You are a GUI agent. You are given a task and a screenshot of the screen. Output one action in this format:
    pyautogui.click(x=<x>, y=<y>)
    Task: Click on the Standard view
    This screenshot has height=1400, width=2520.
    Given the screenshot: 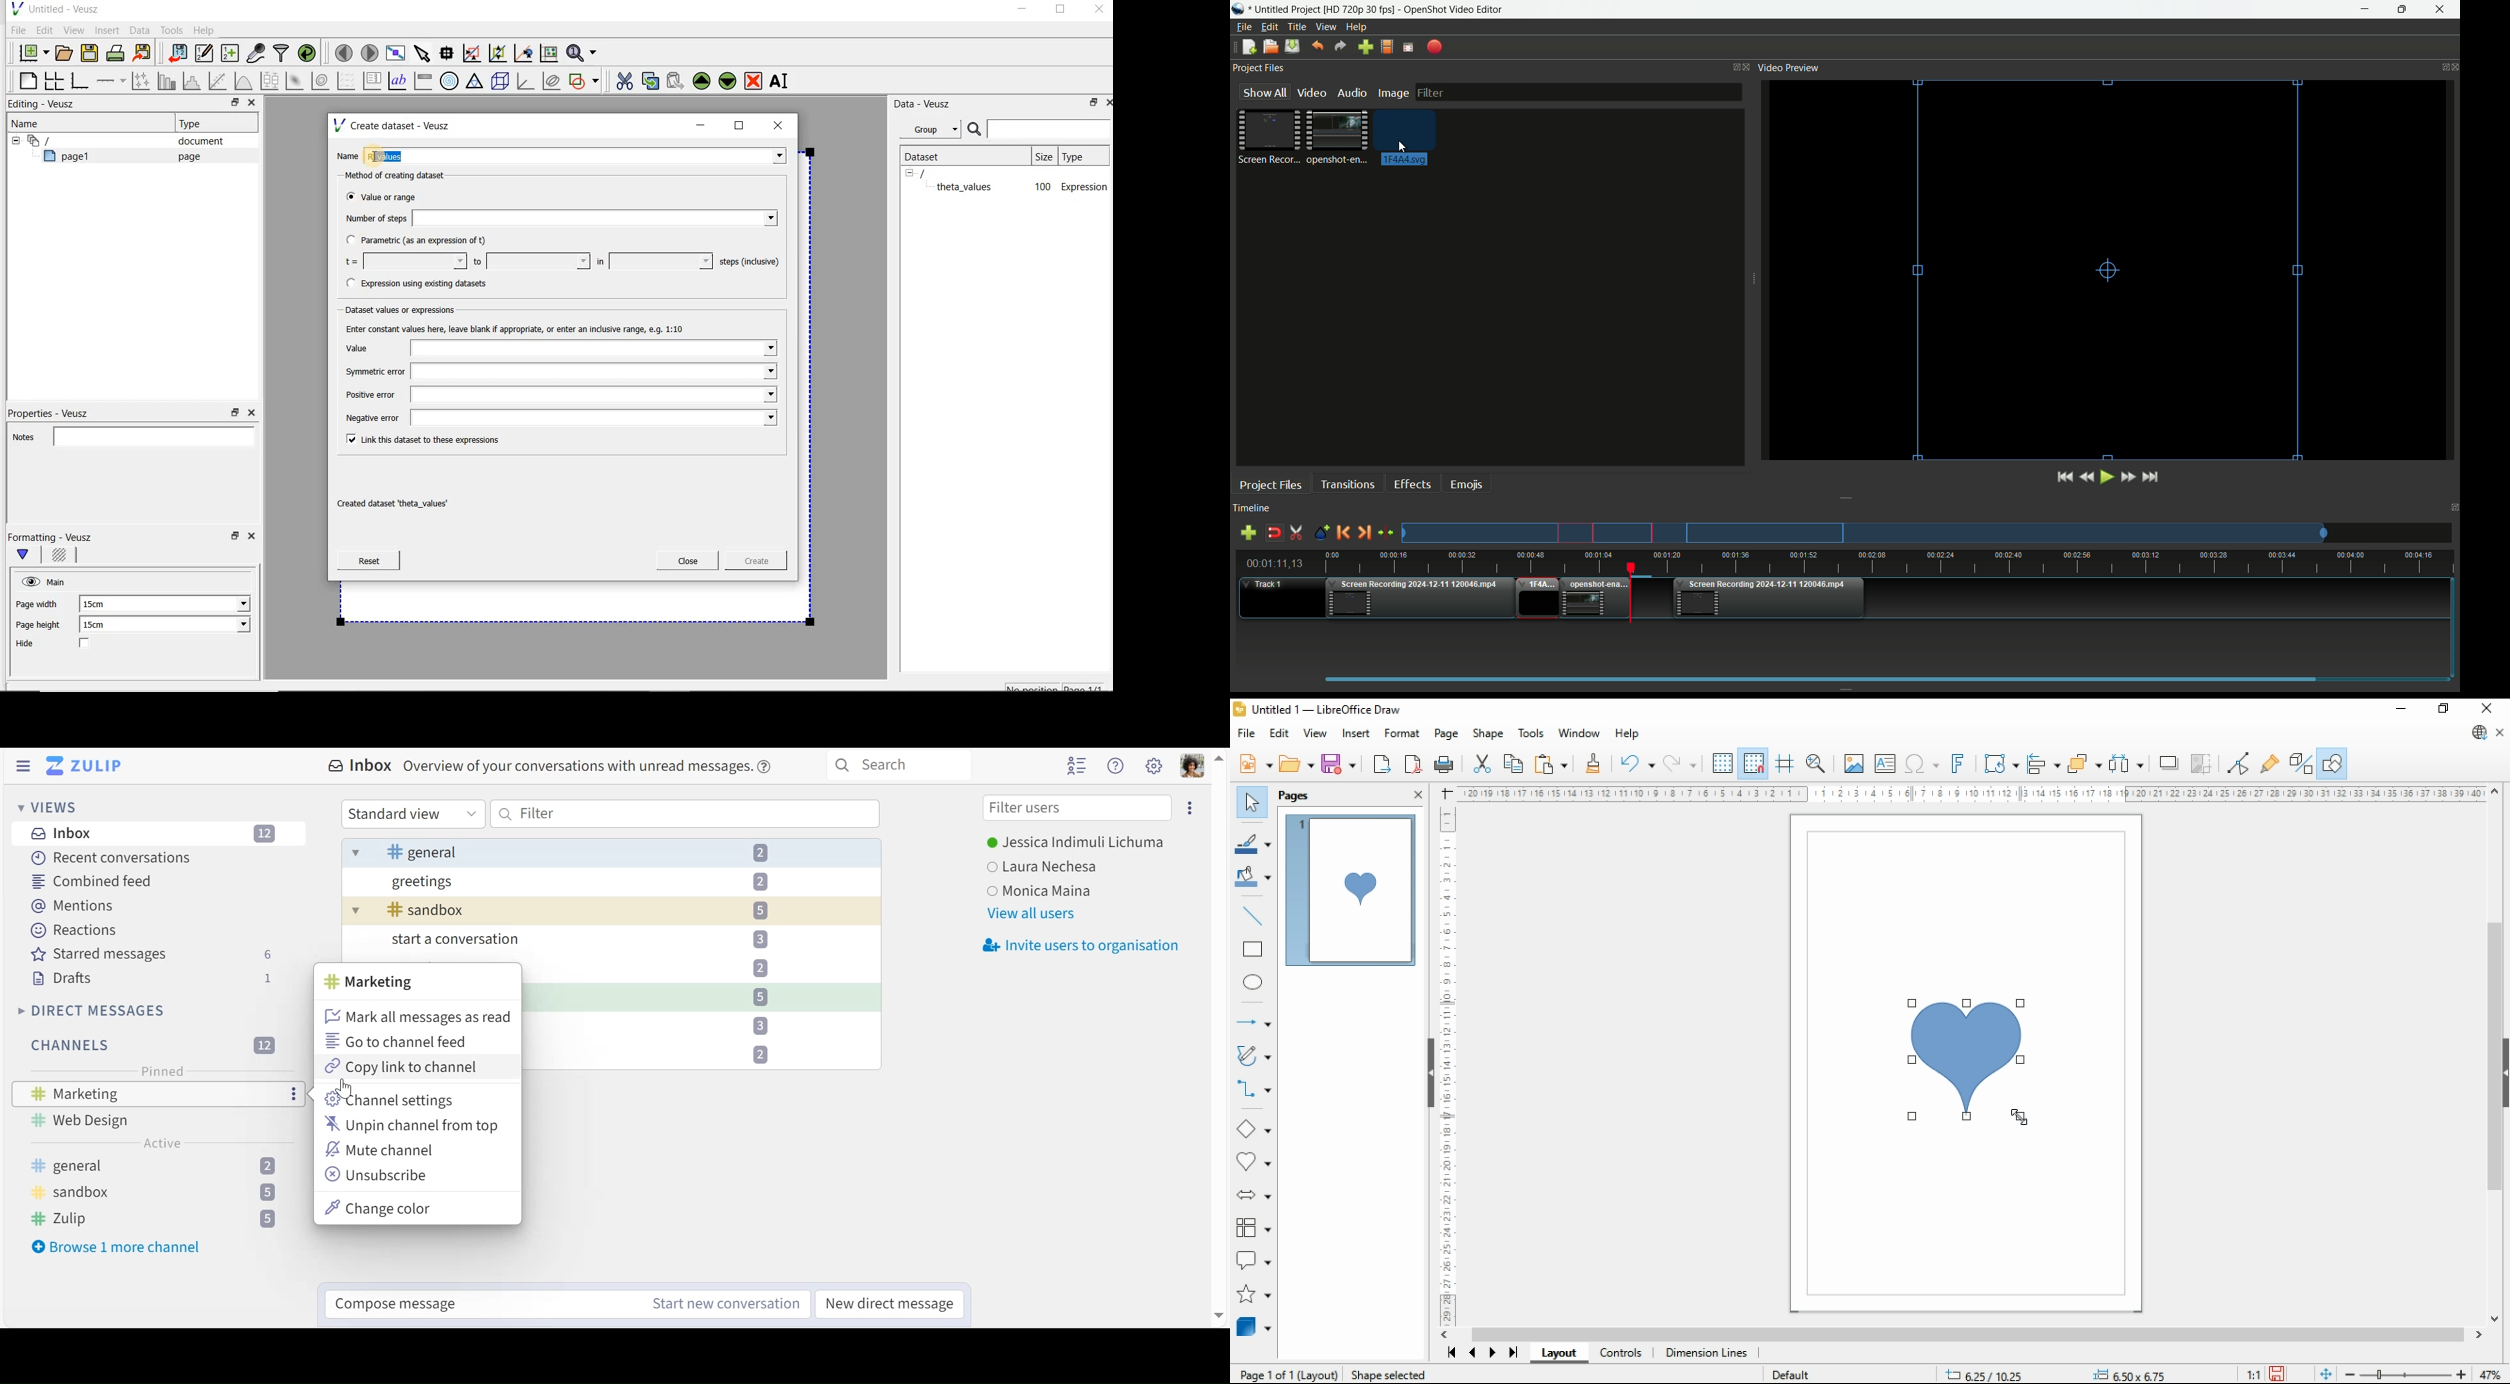 What is the action you would take?
    pyautogui.click(x=412, y=814)
    